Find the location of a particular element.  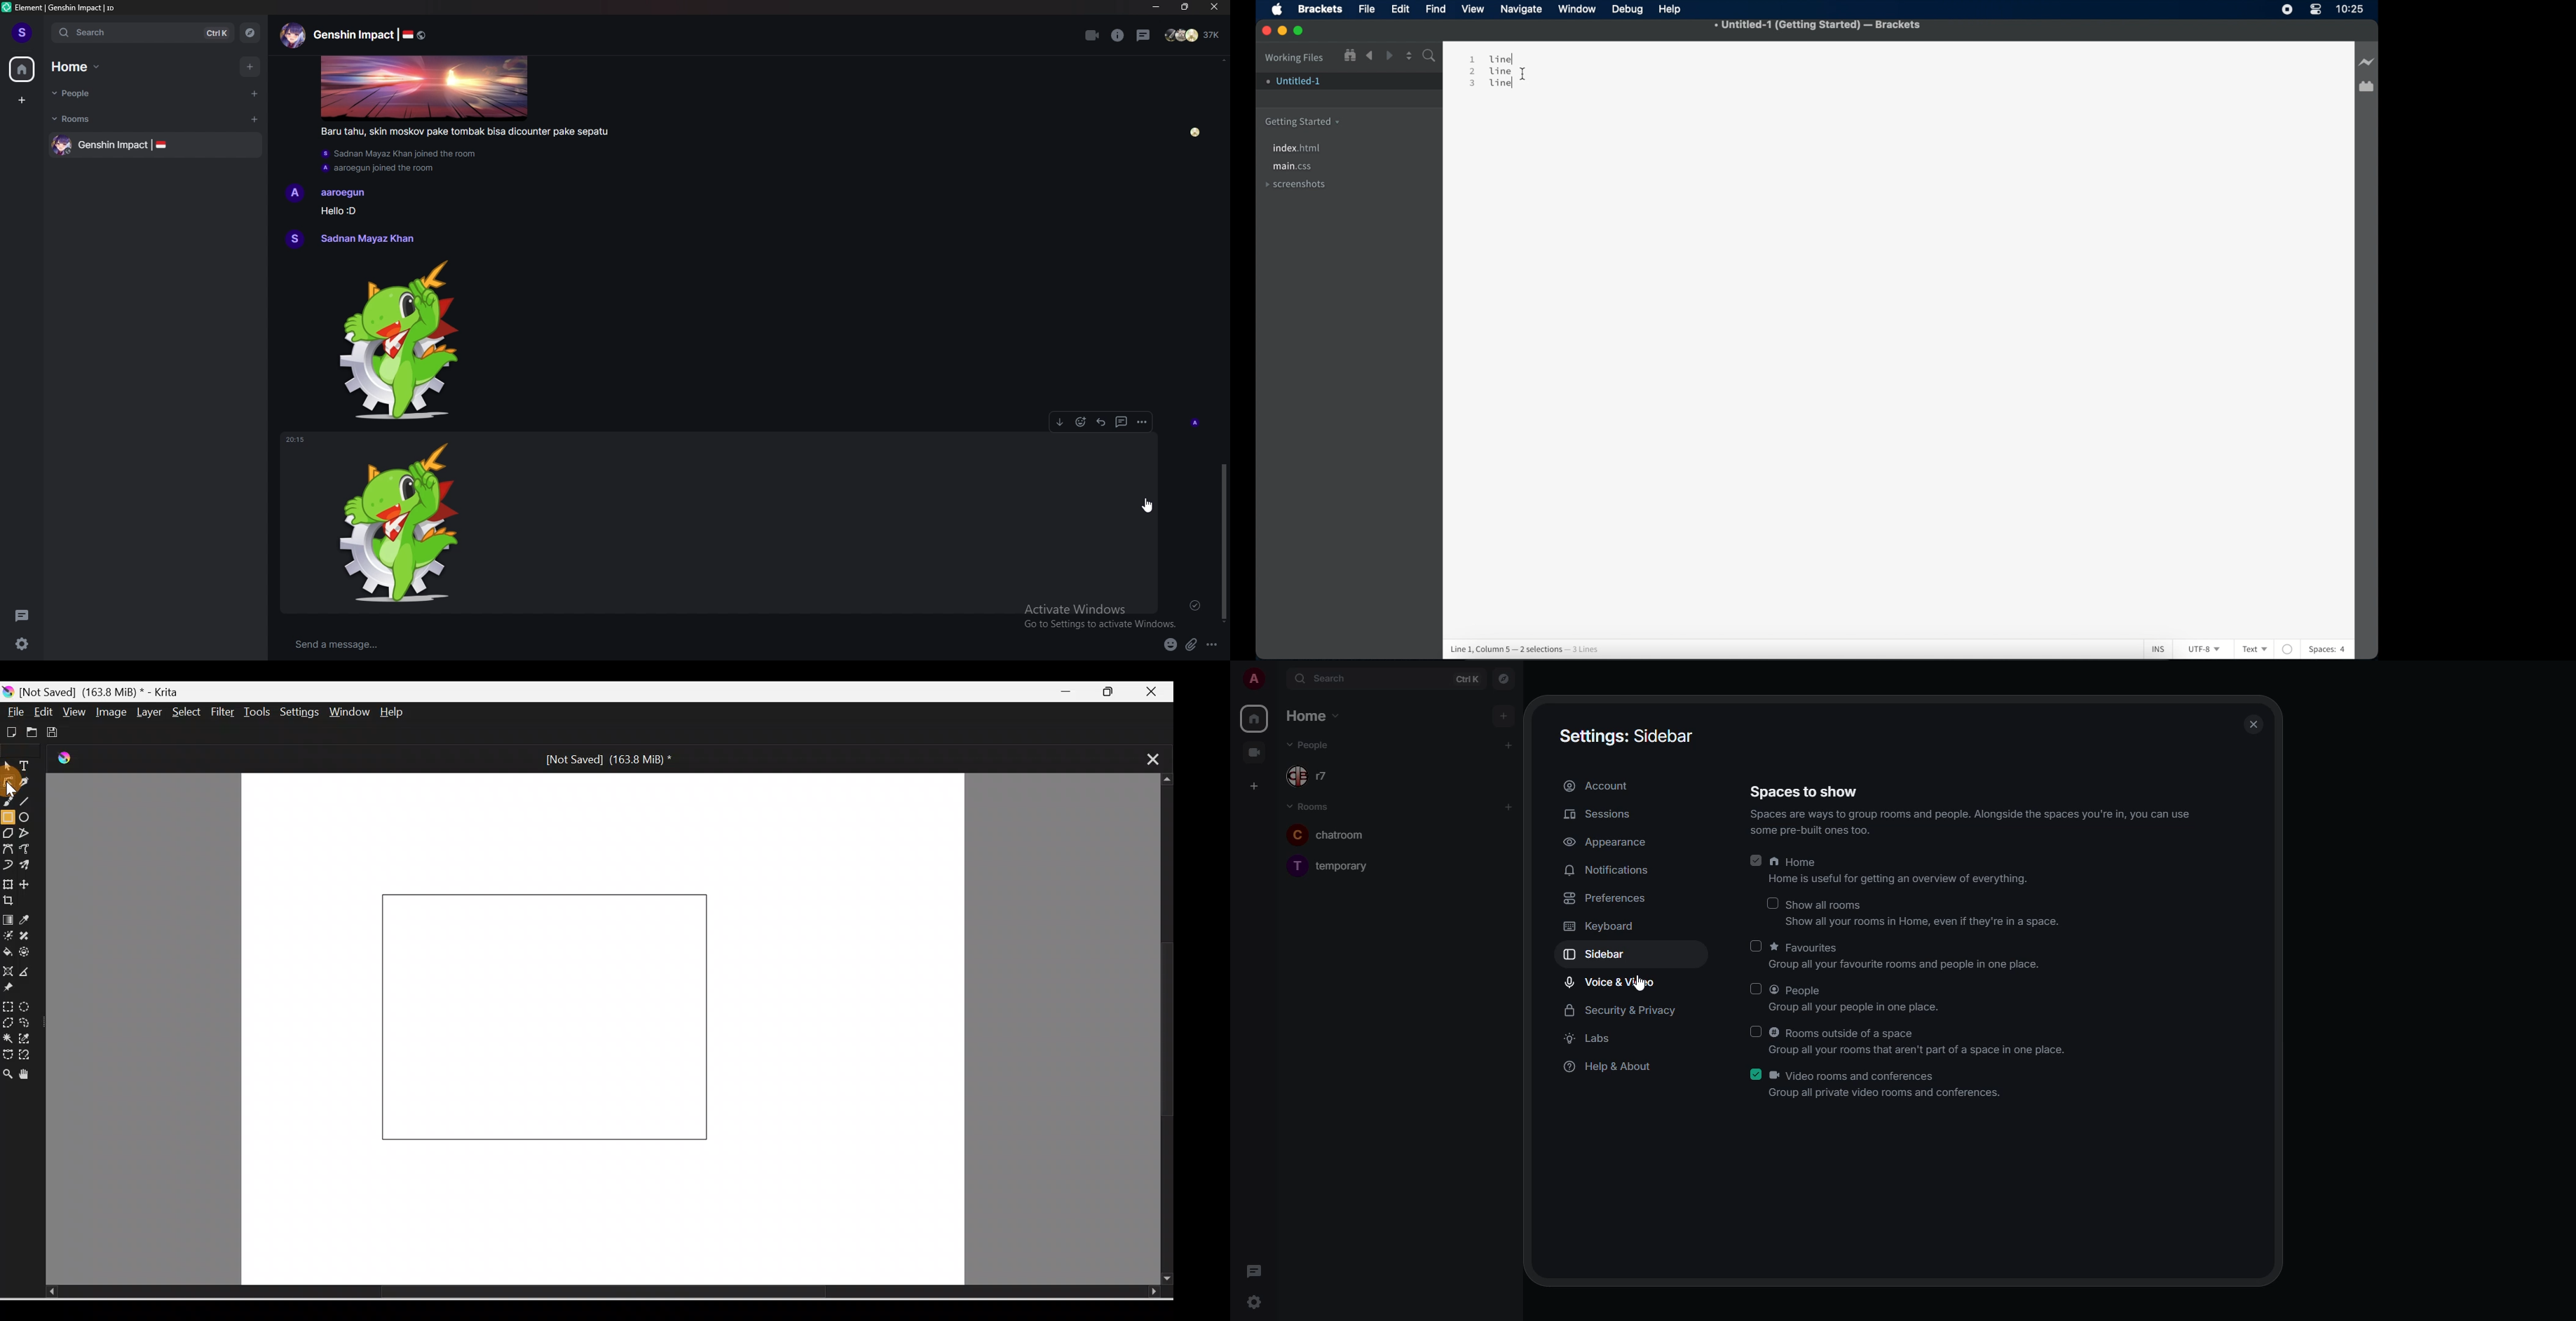

Kongi admins sticker is located at coordinates (399, 339).